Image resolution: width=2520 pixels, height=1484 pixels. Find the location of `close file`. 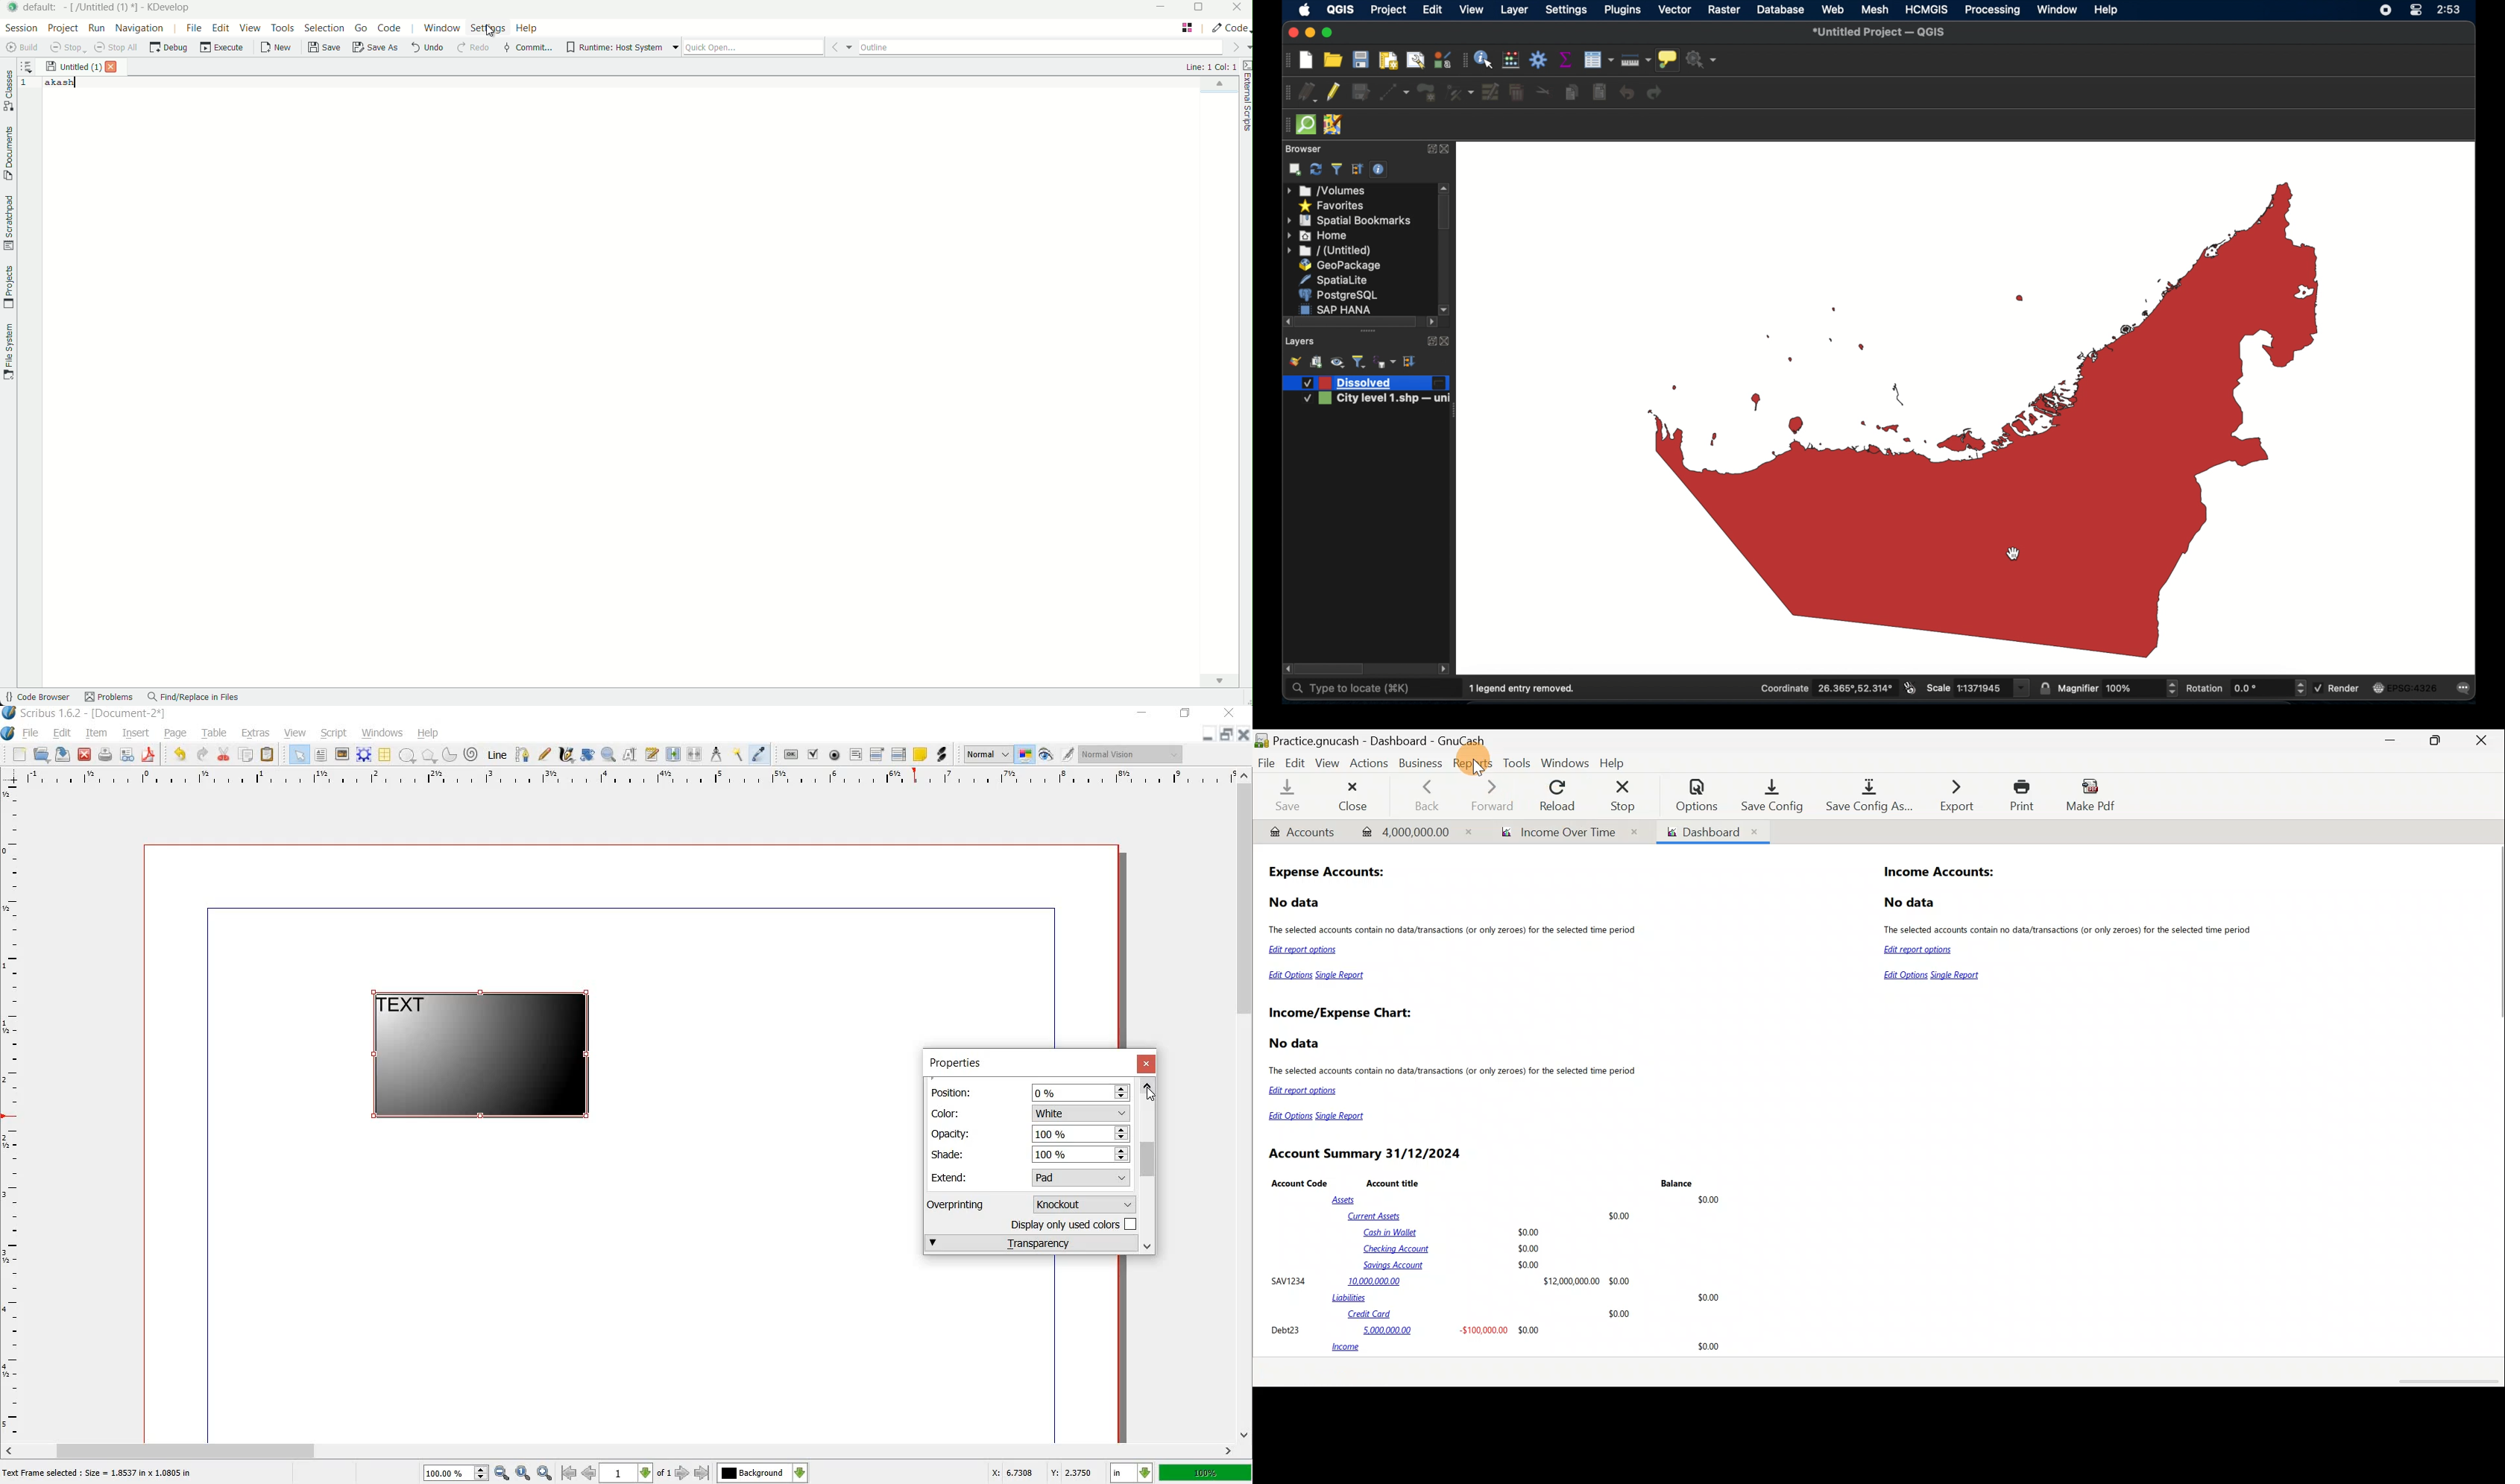

close file is located at coordinates (115, 67).